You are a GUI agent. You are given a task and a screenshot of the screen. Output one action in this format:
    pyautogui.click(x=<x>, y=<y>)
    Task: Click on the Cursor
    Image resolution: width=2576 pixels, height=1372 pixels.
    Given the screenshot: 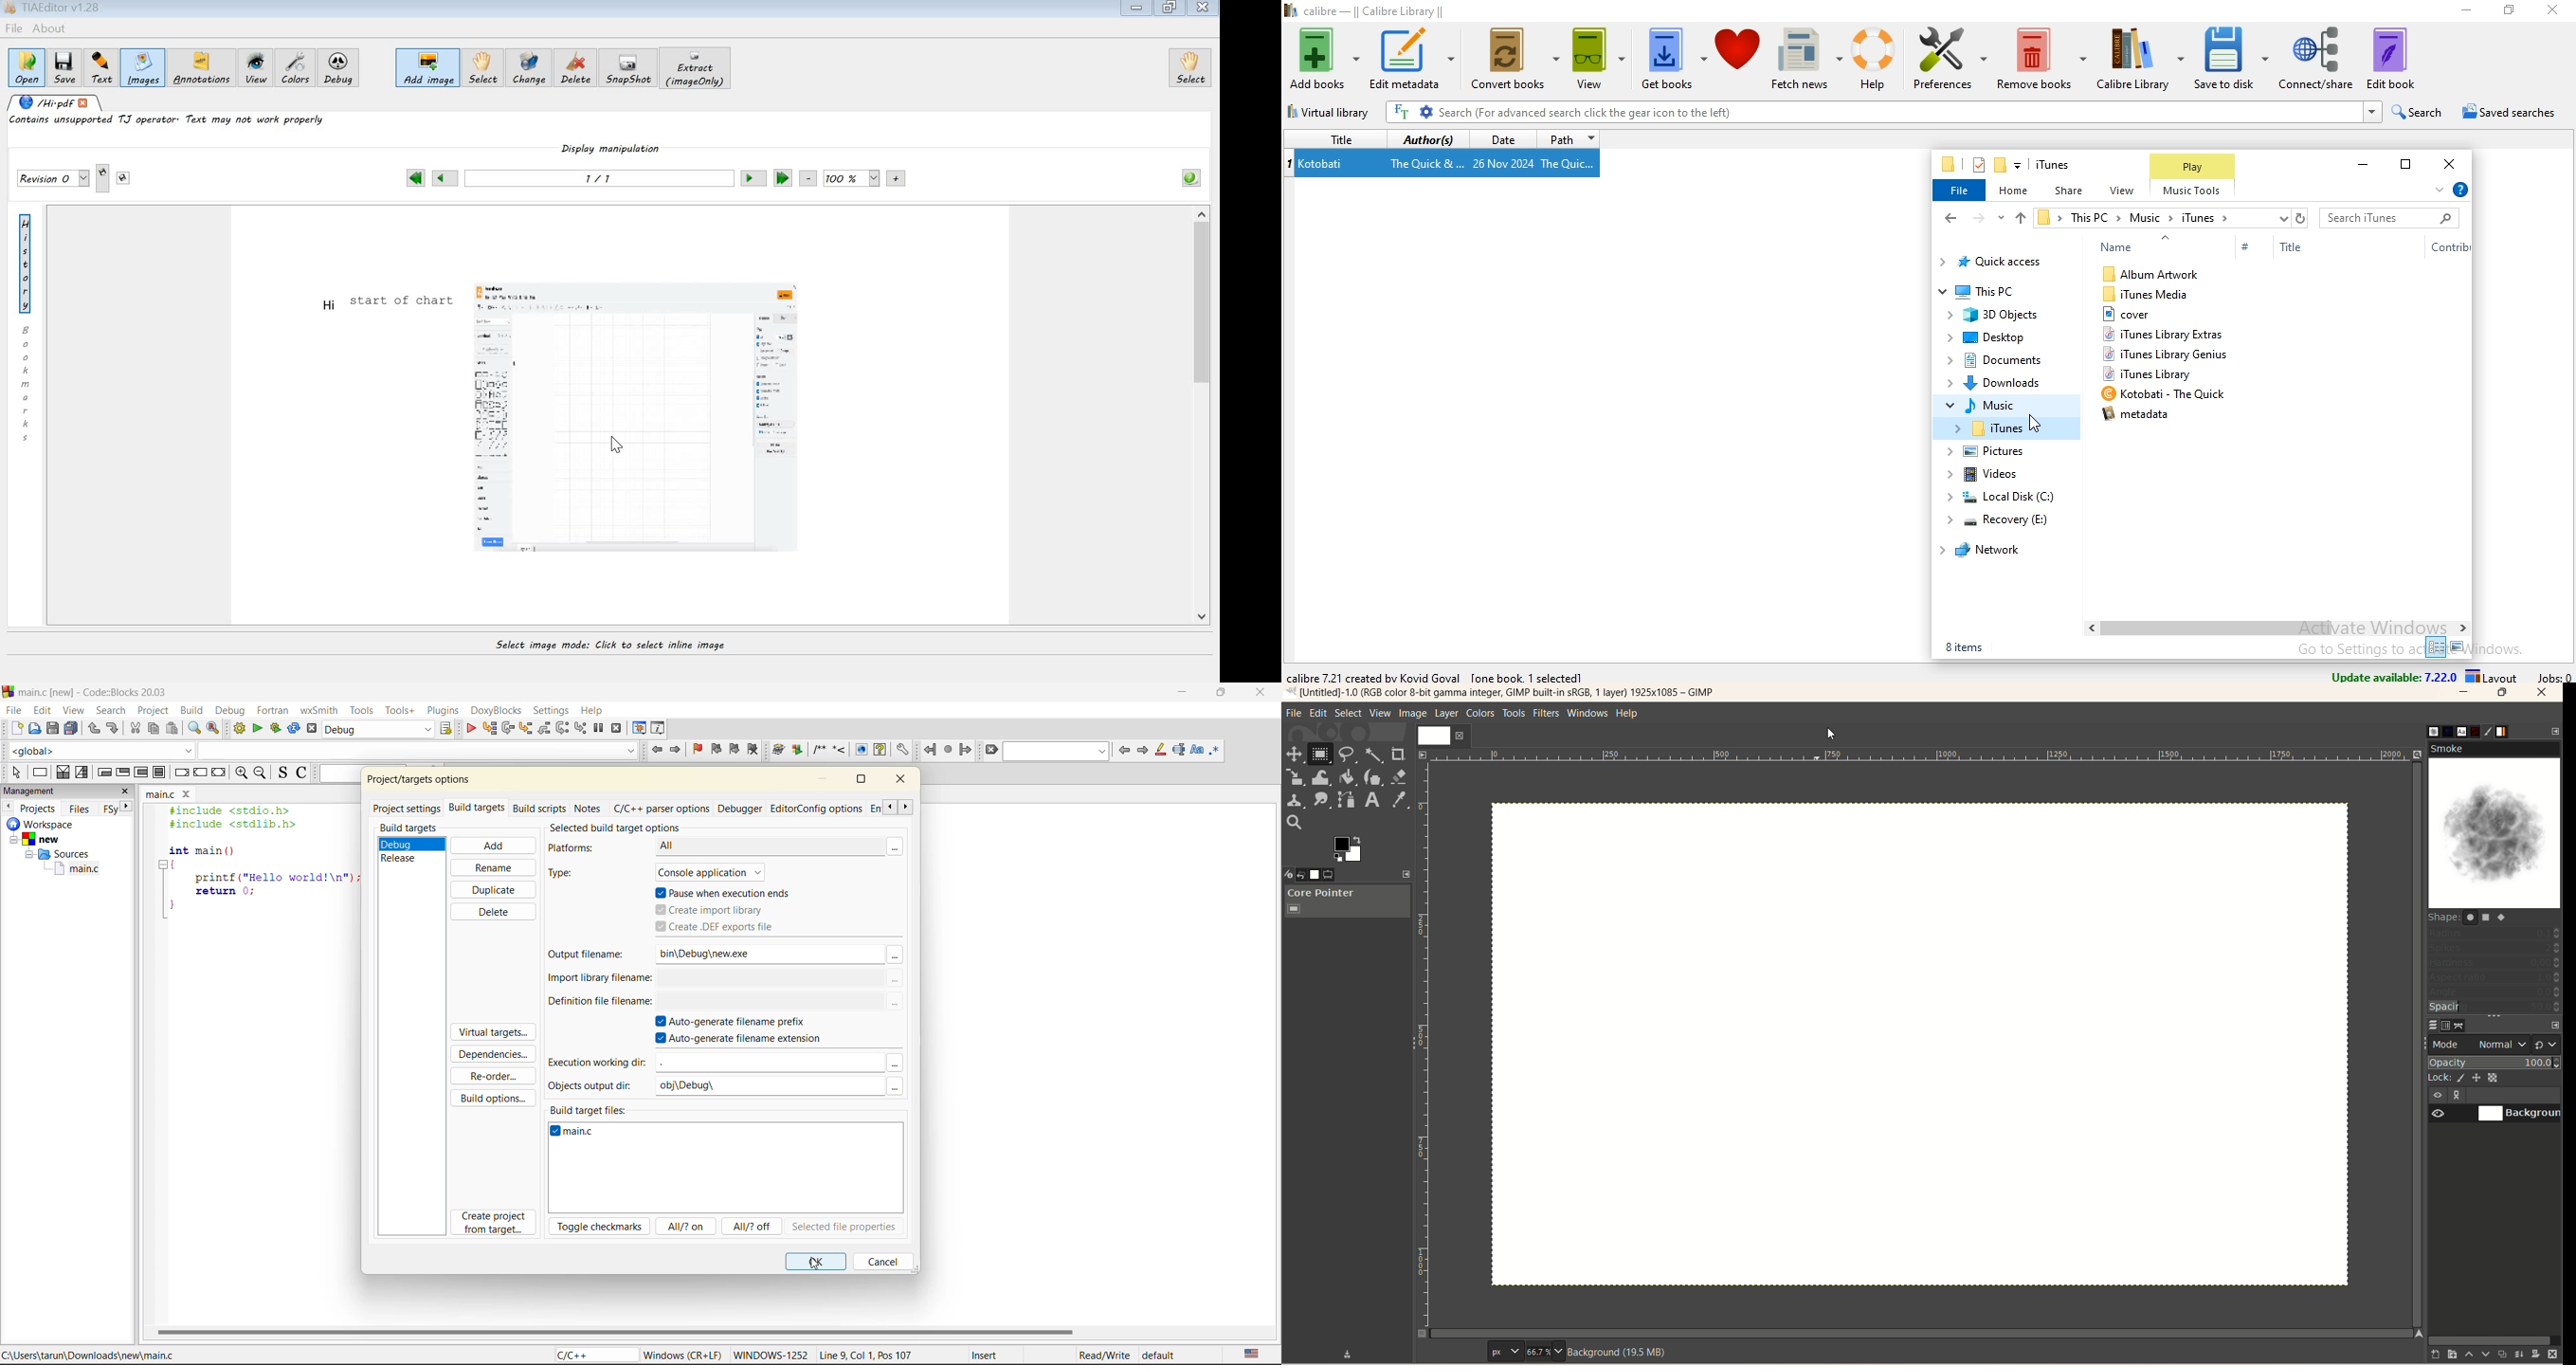 What is the action you would take?
    pyautogui.click(x=2033, y=426)
    